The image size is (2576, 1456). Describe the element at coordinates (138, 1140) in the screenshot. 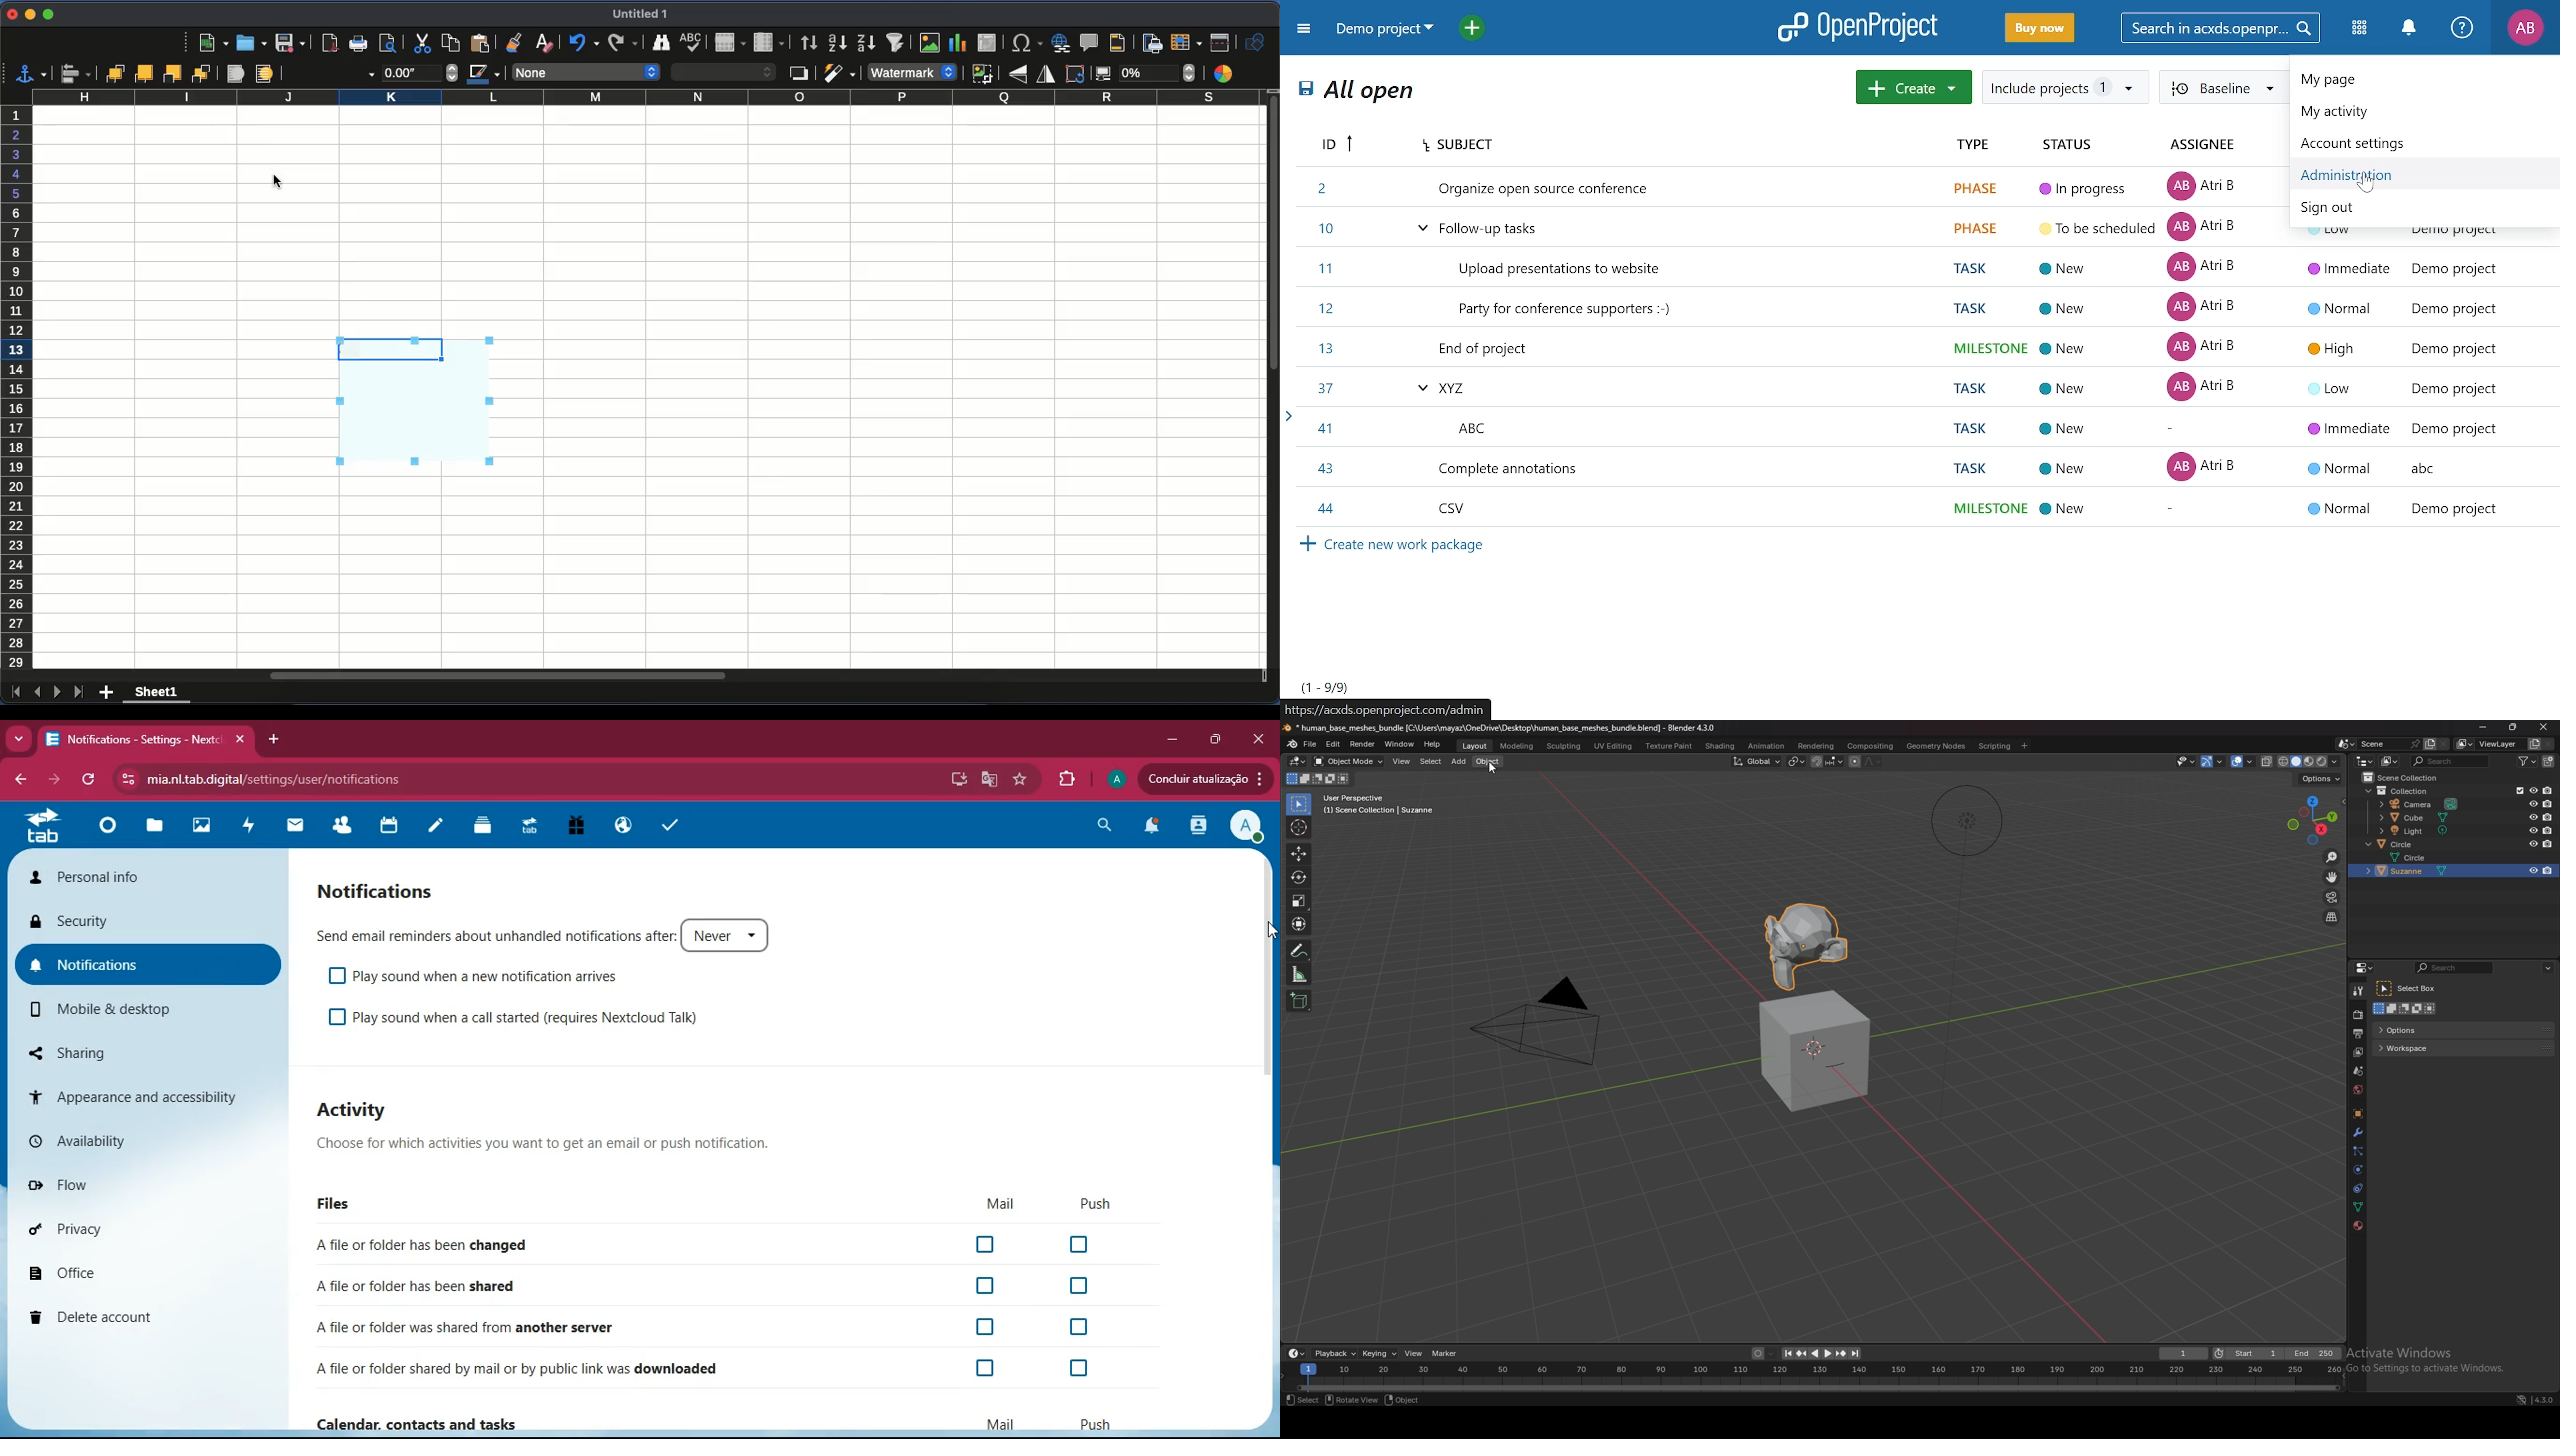

I see `availability` at that location.